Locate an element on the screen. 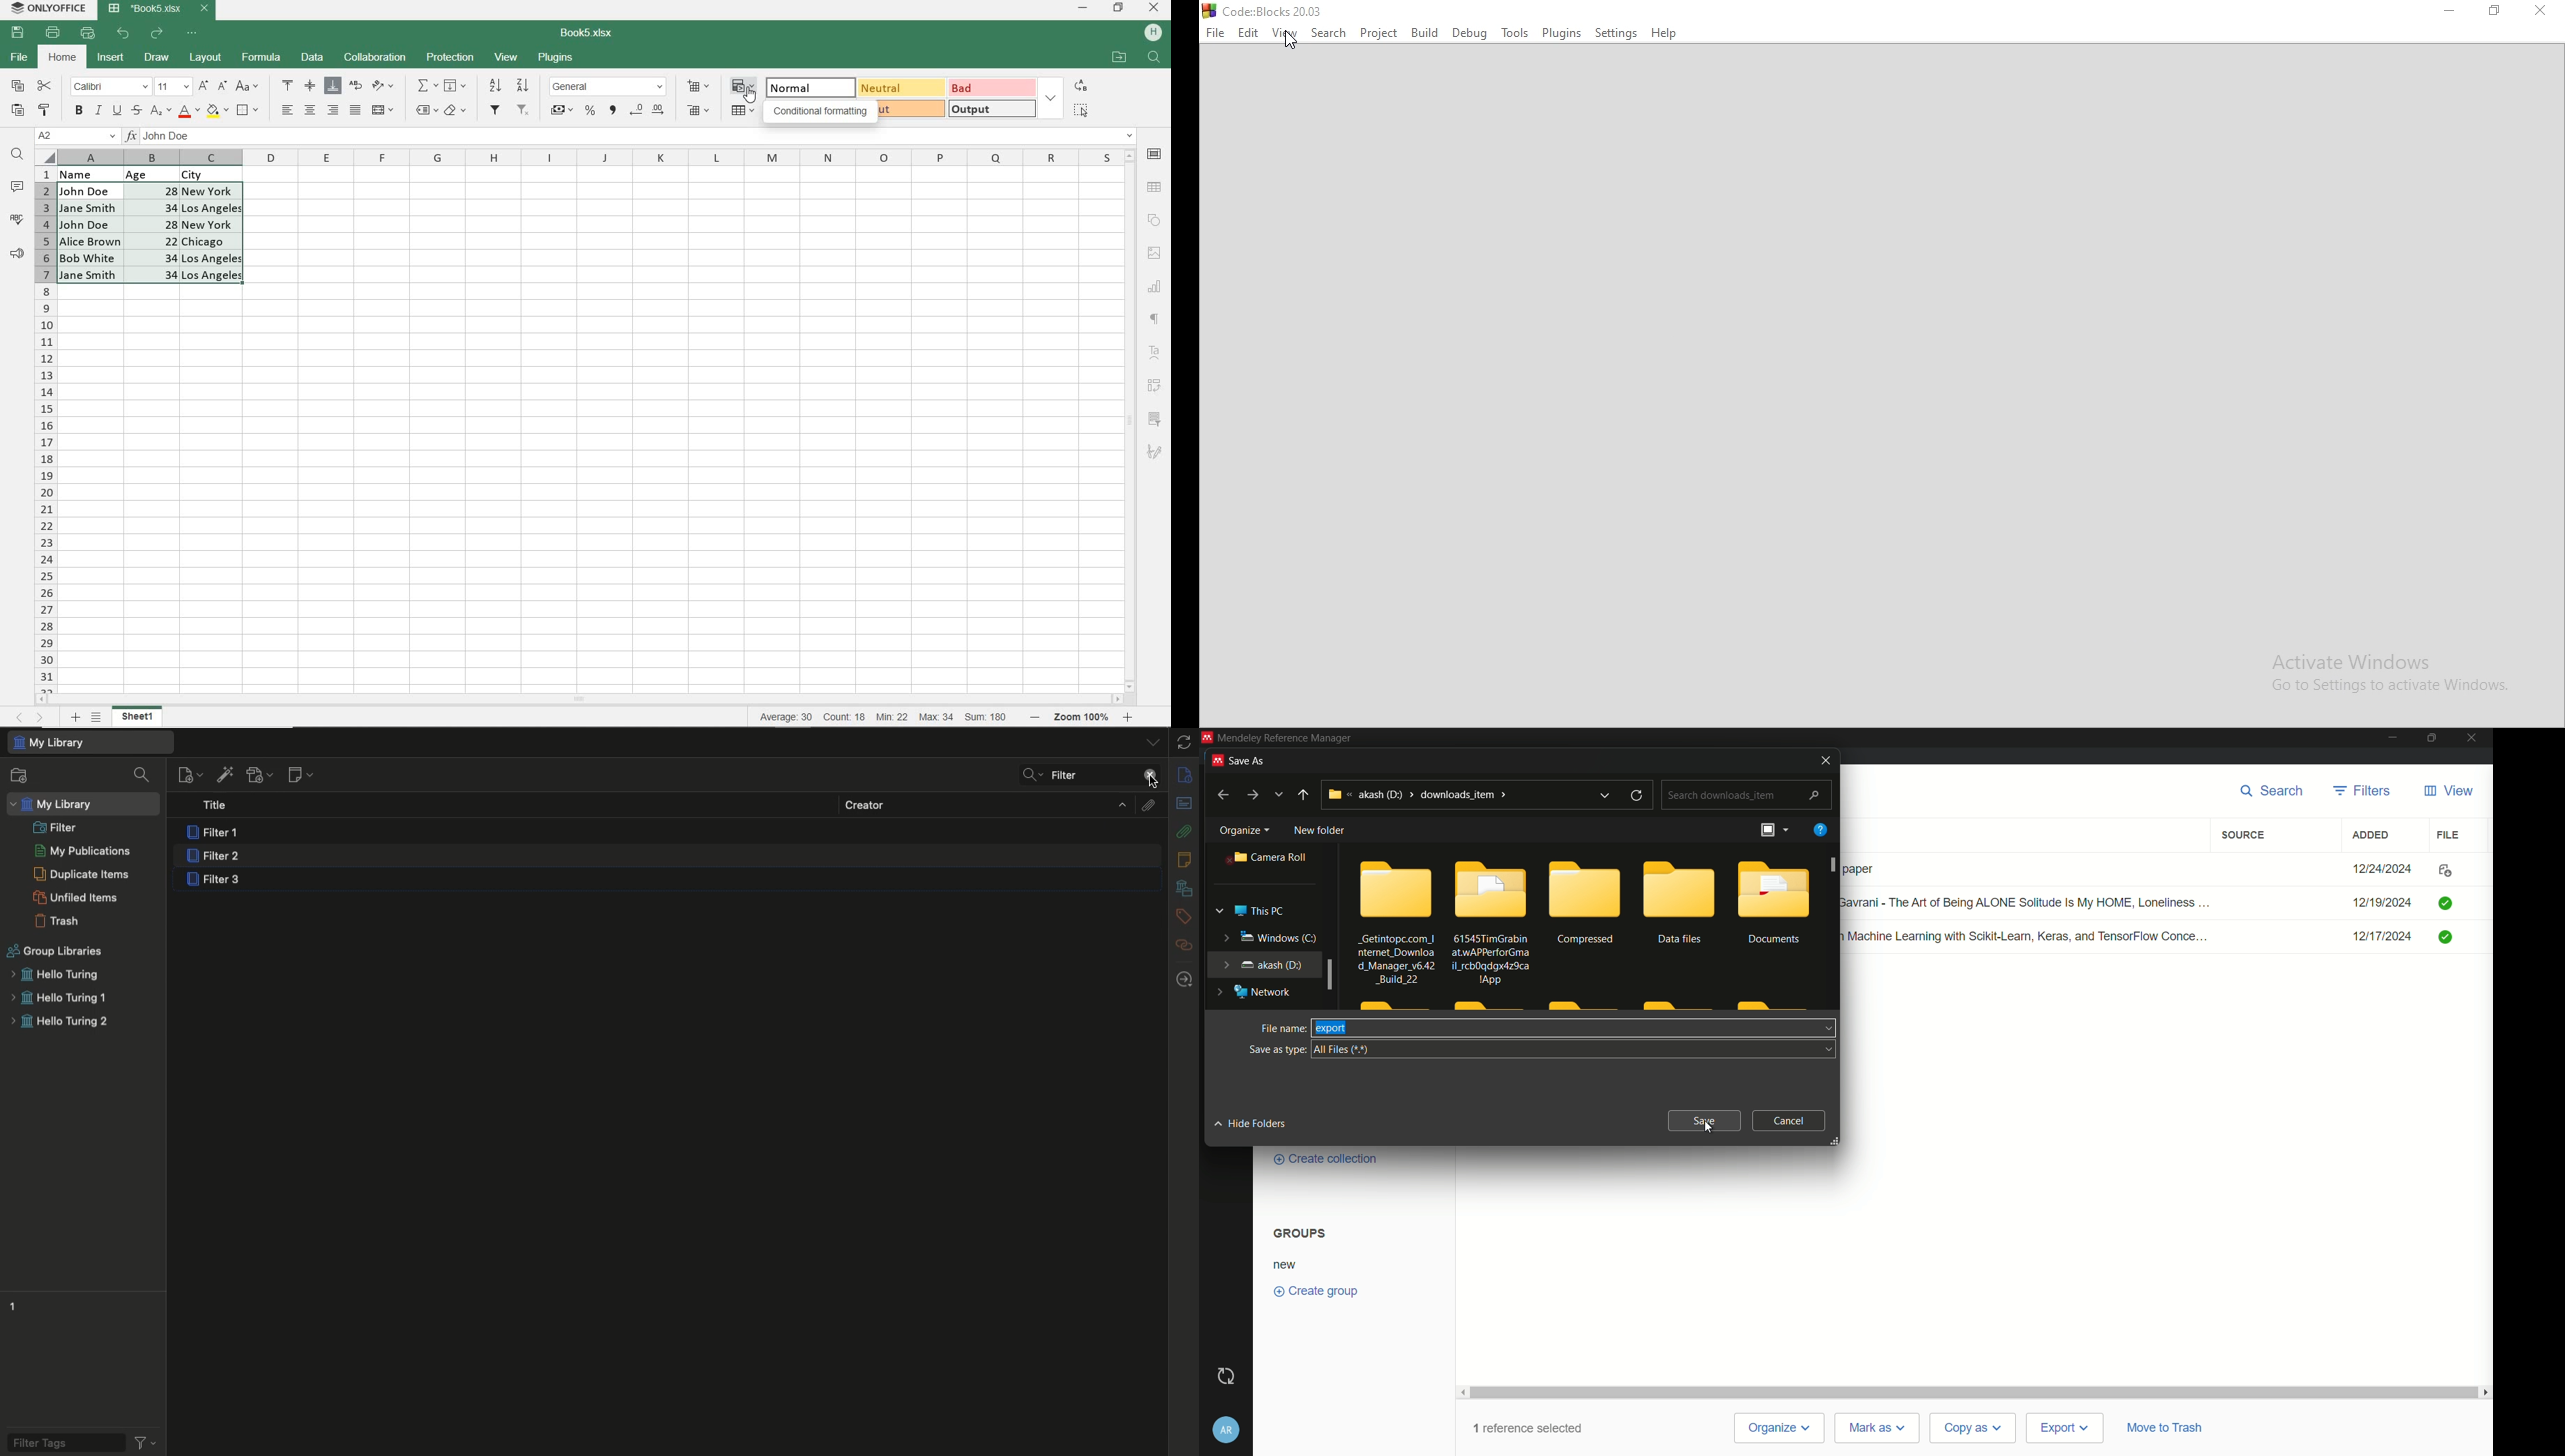 The height and width of the screenshot is (1456, 2576). FONT is located at coordinates (109, 86).